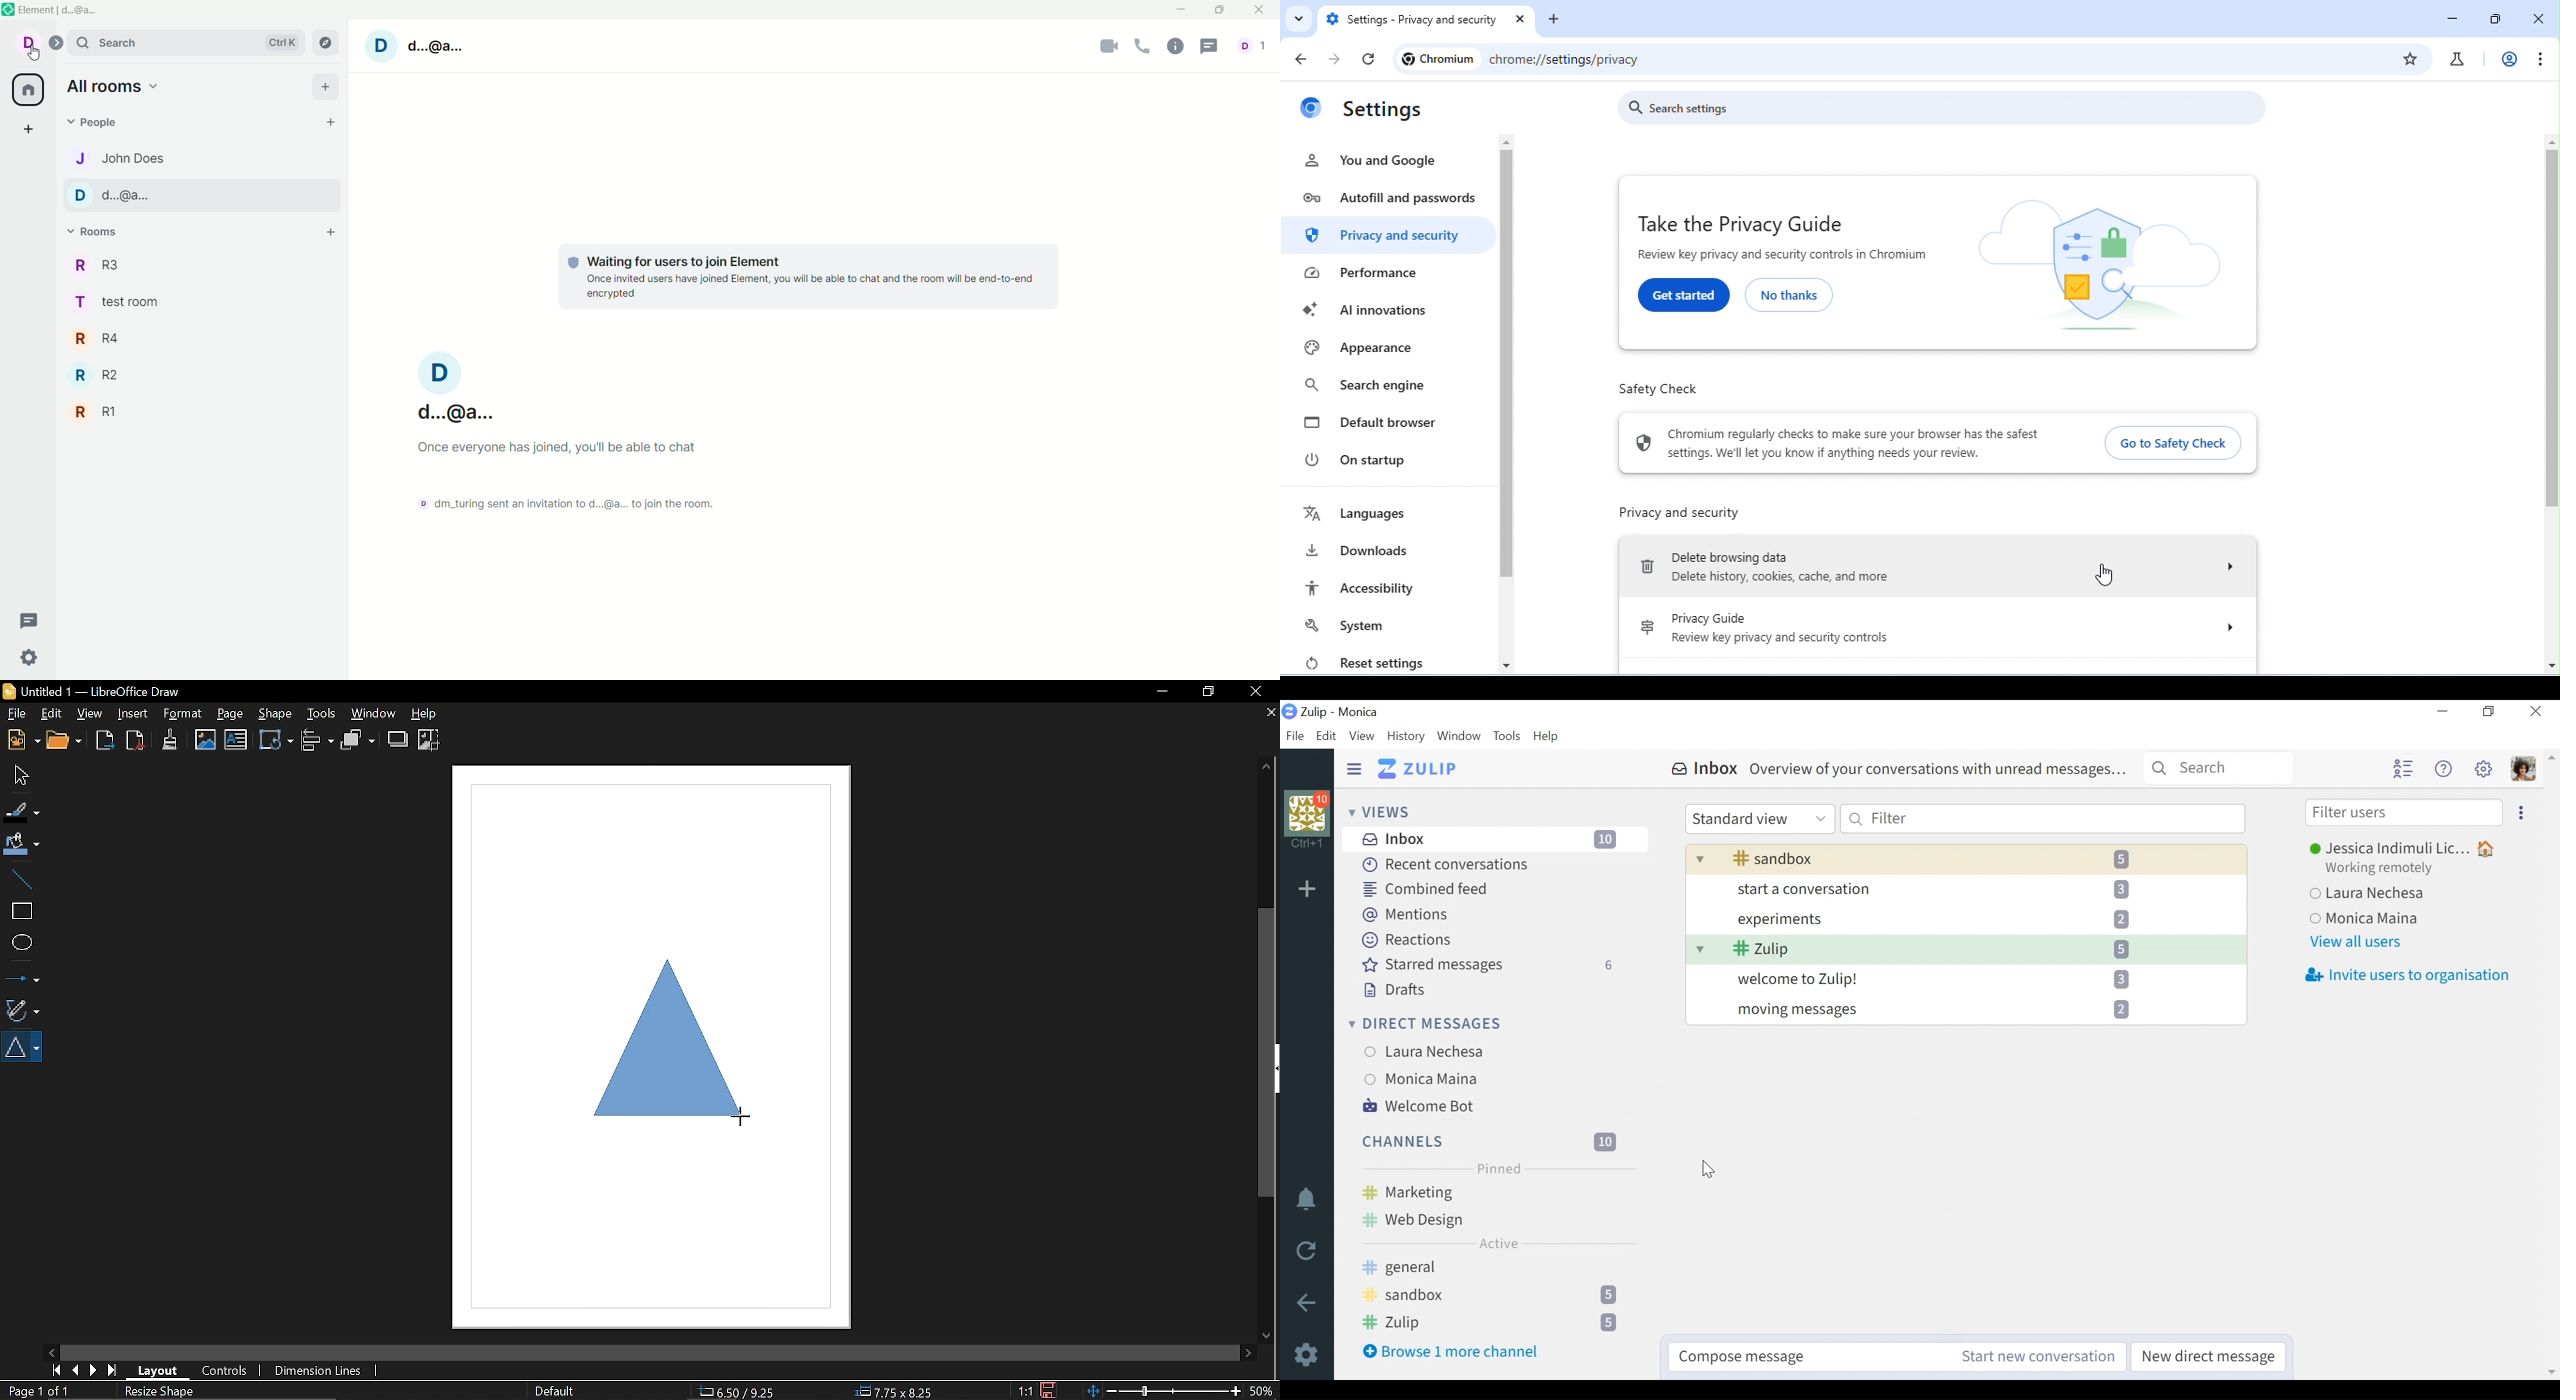  I want to click on Filter users, so click(2405, 813).